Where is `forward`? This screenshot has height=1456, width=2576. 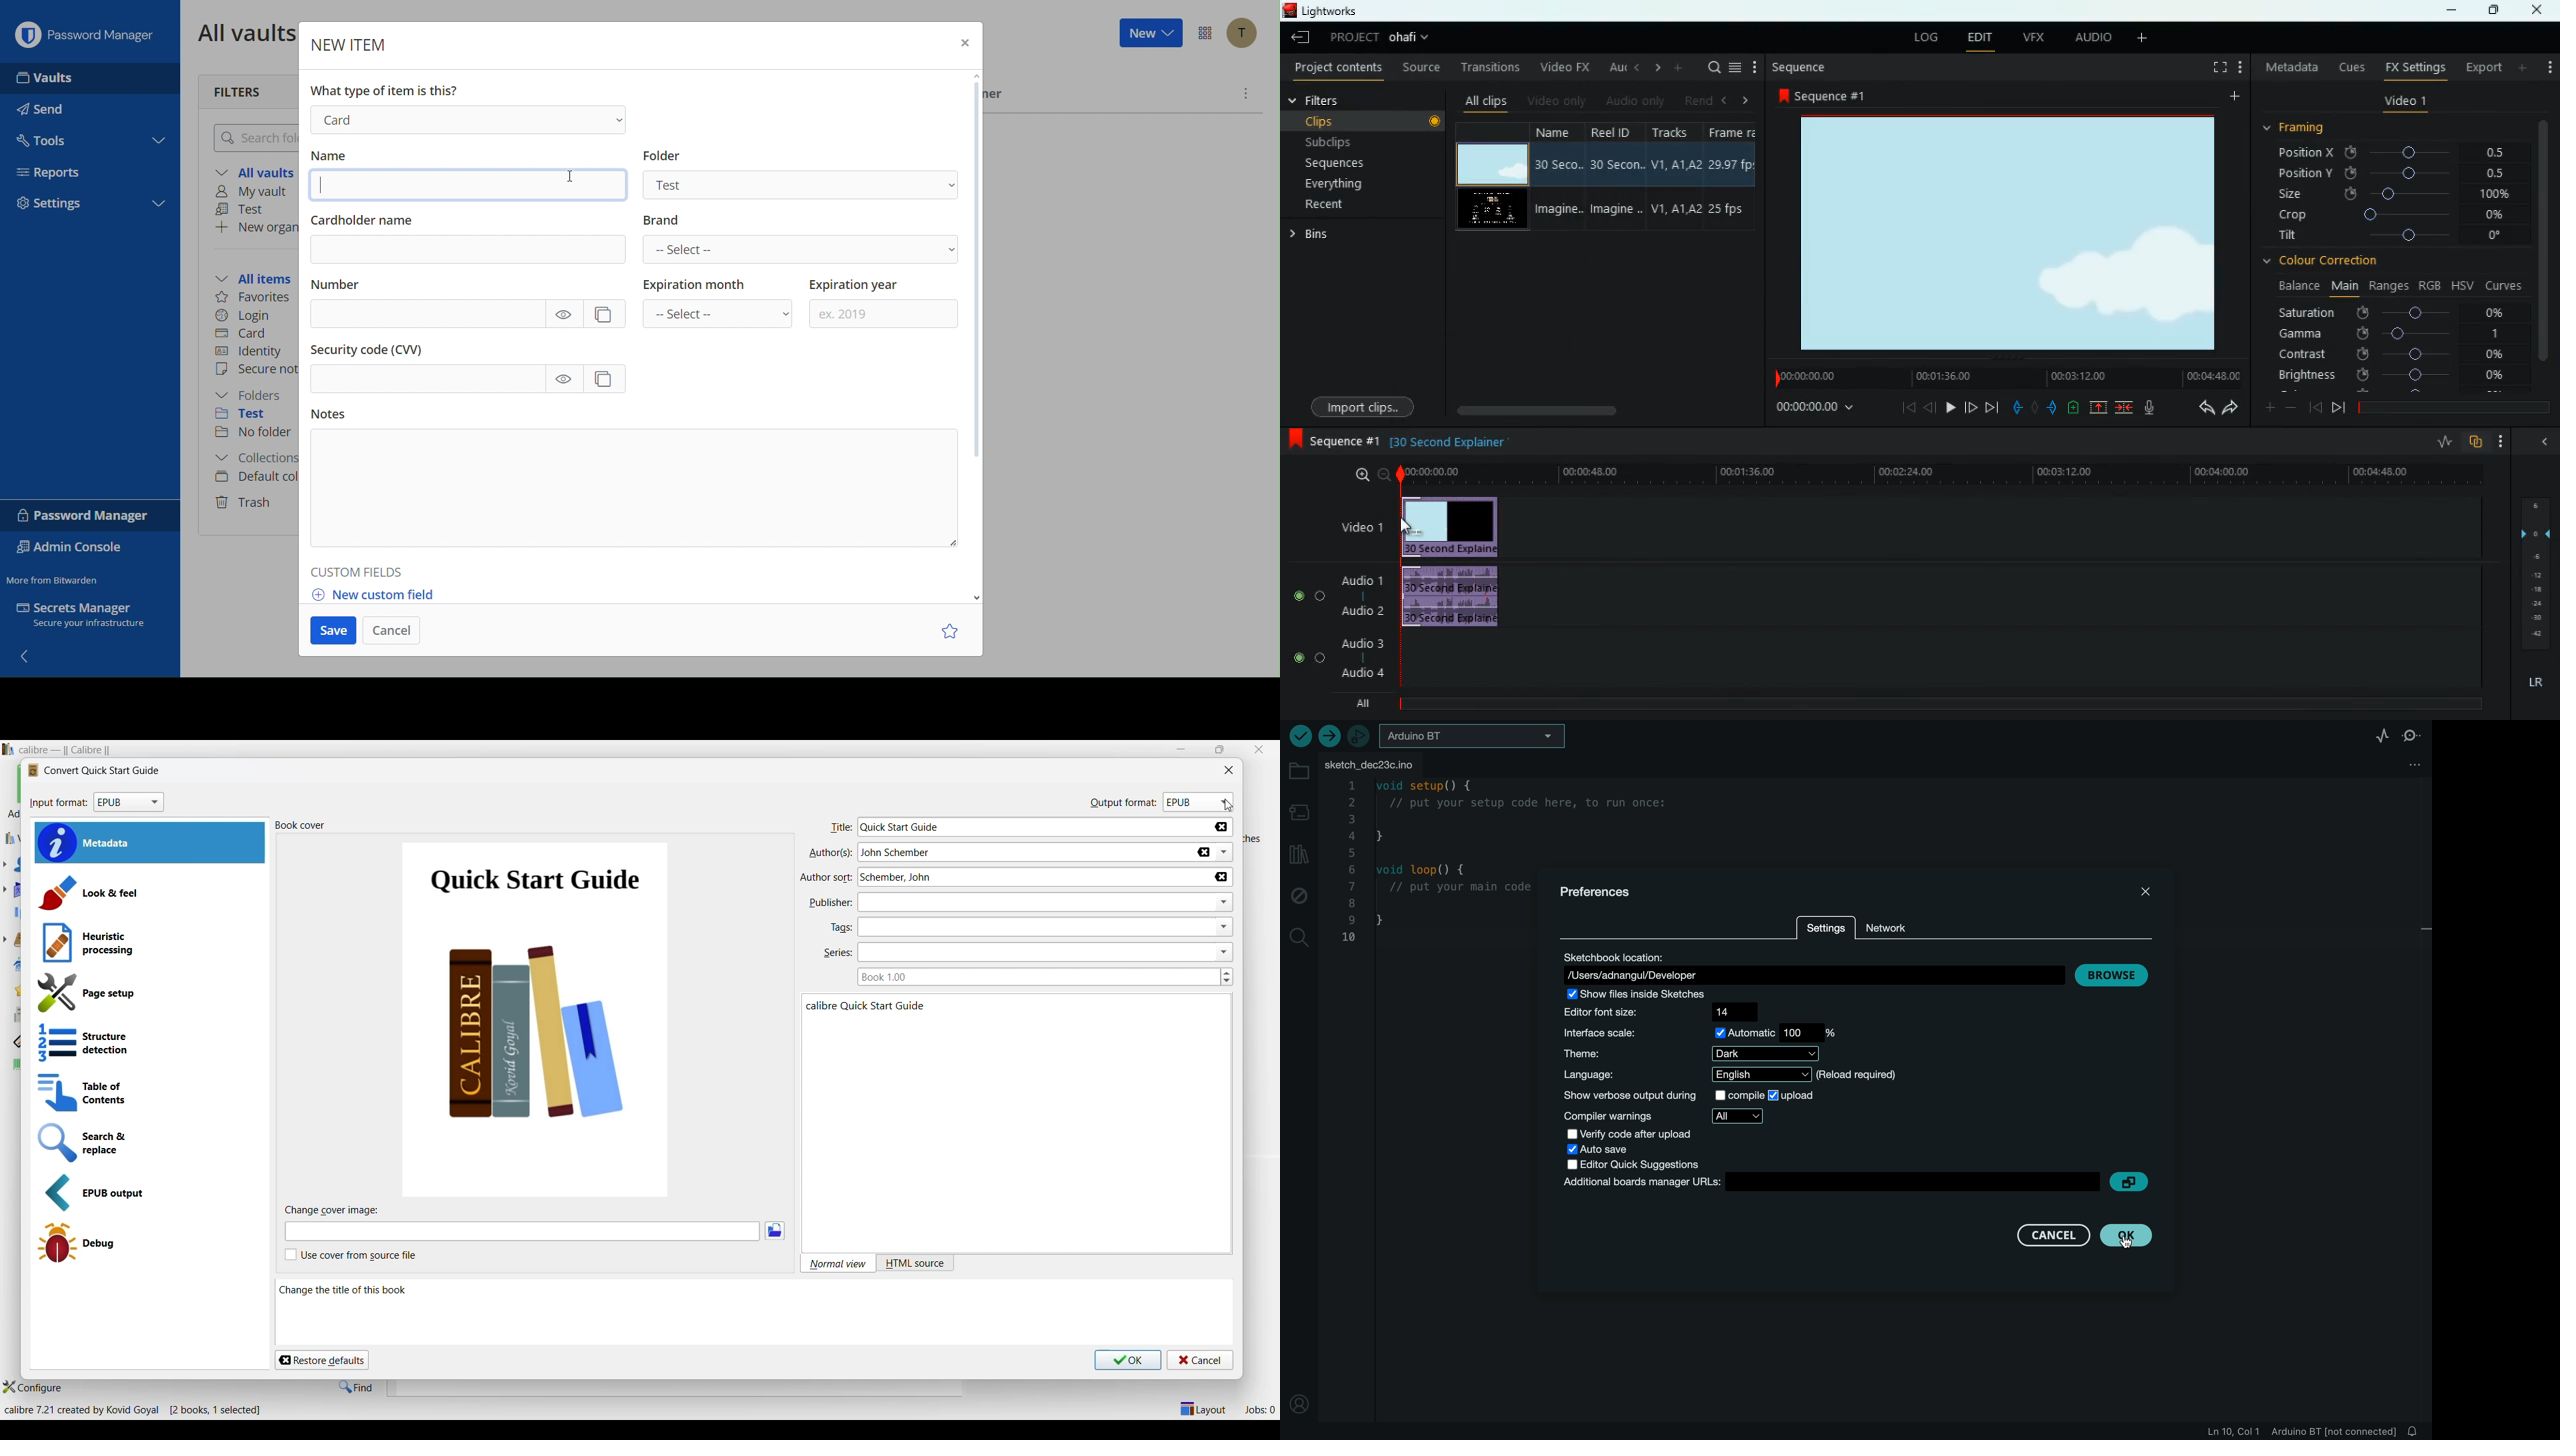
forward is located at coordinates (2230, 408).